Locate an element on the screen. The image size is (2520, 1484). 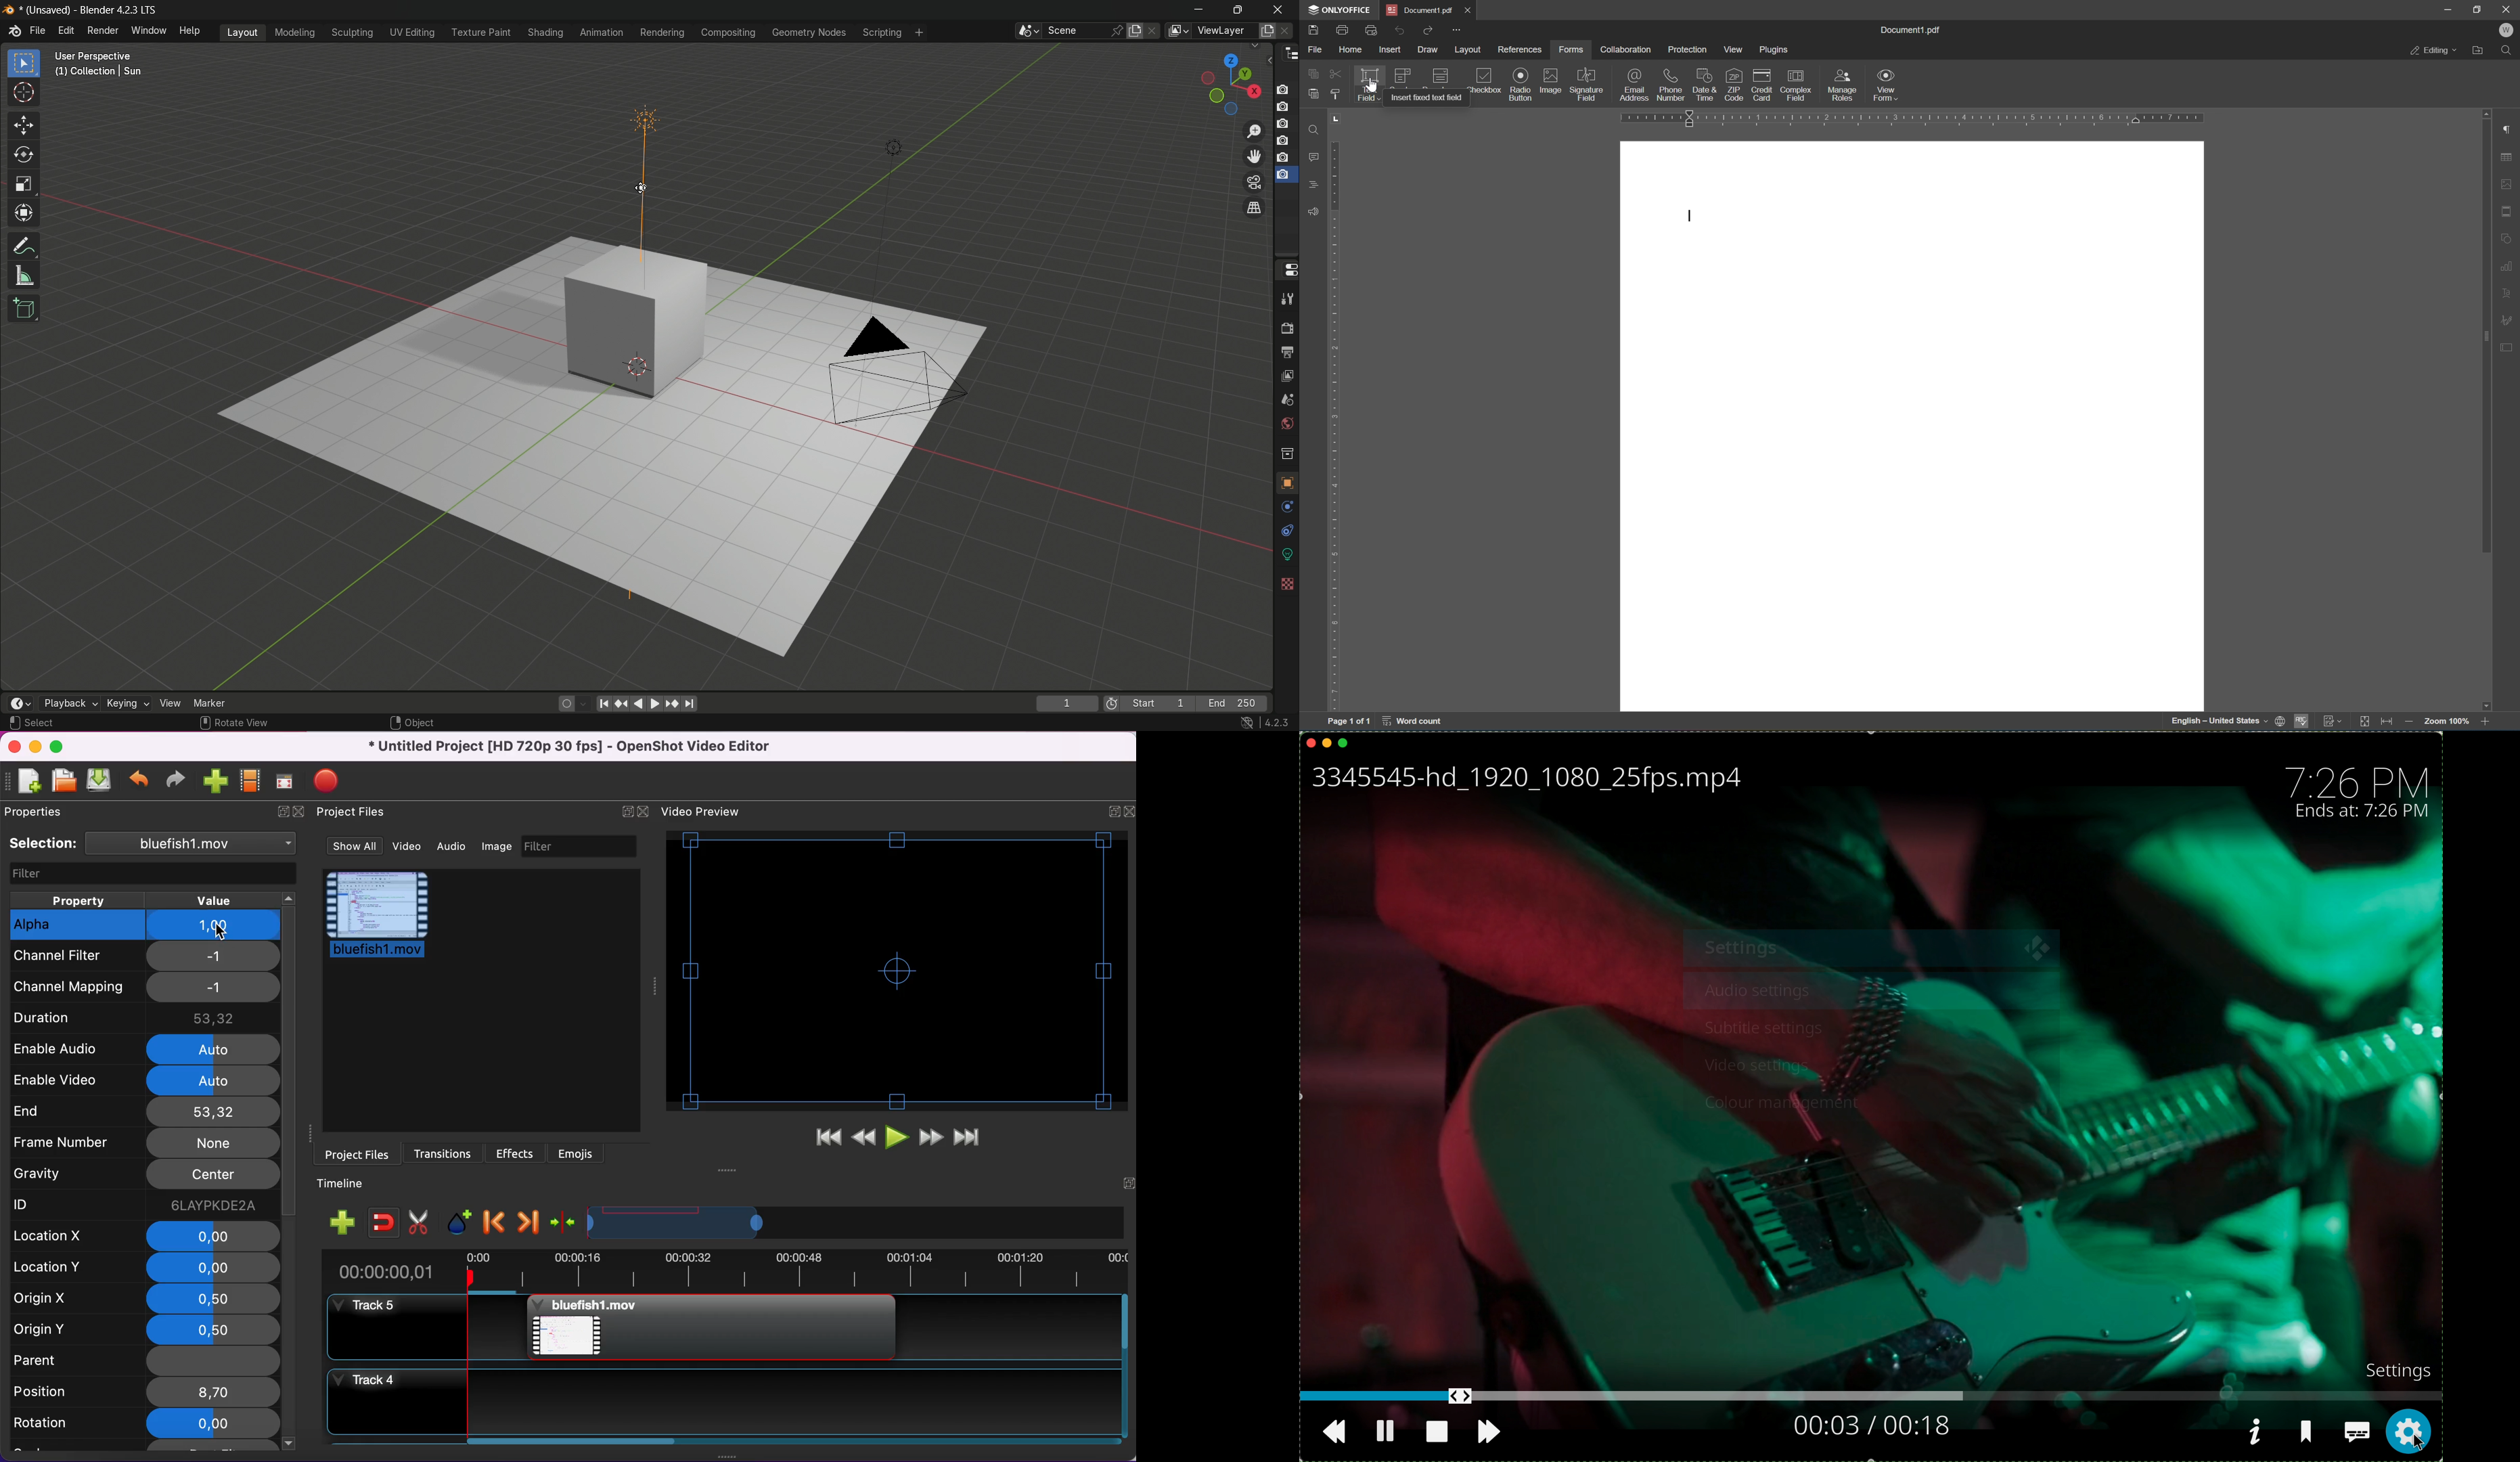
close is located at coordinates (1129, 812).